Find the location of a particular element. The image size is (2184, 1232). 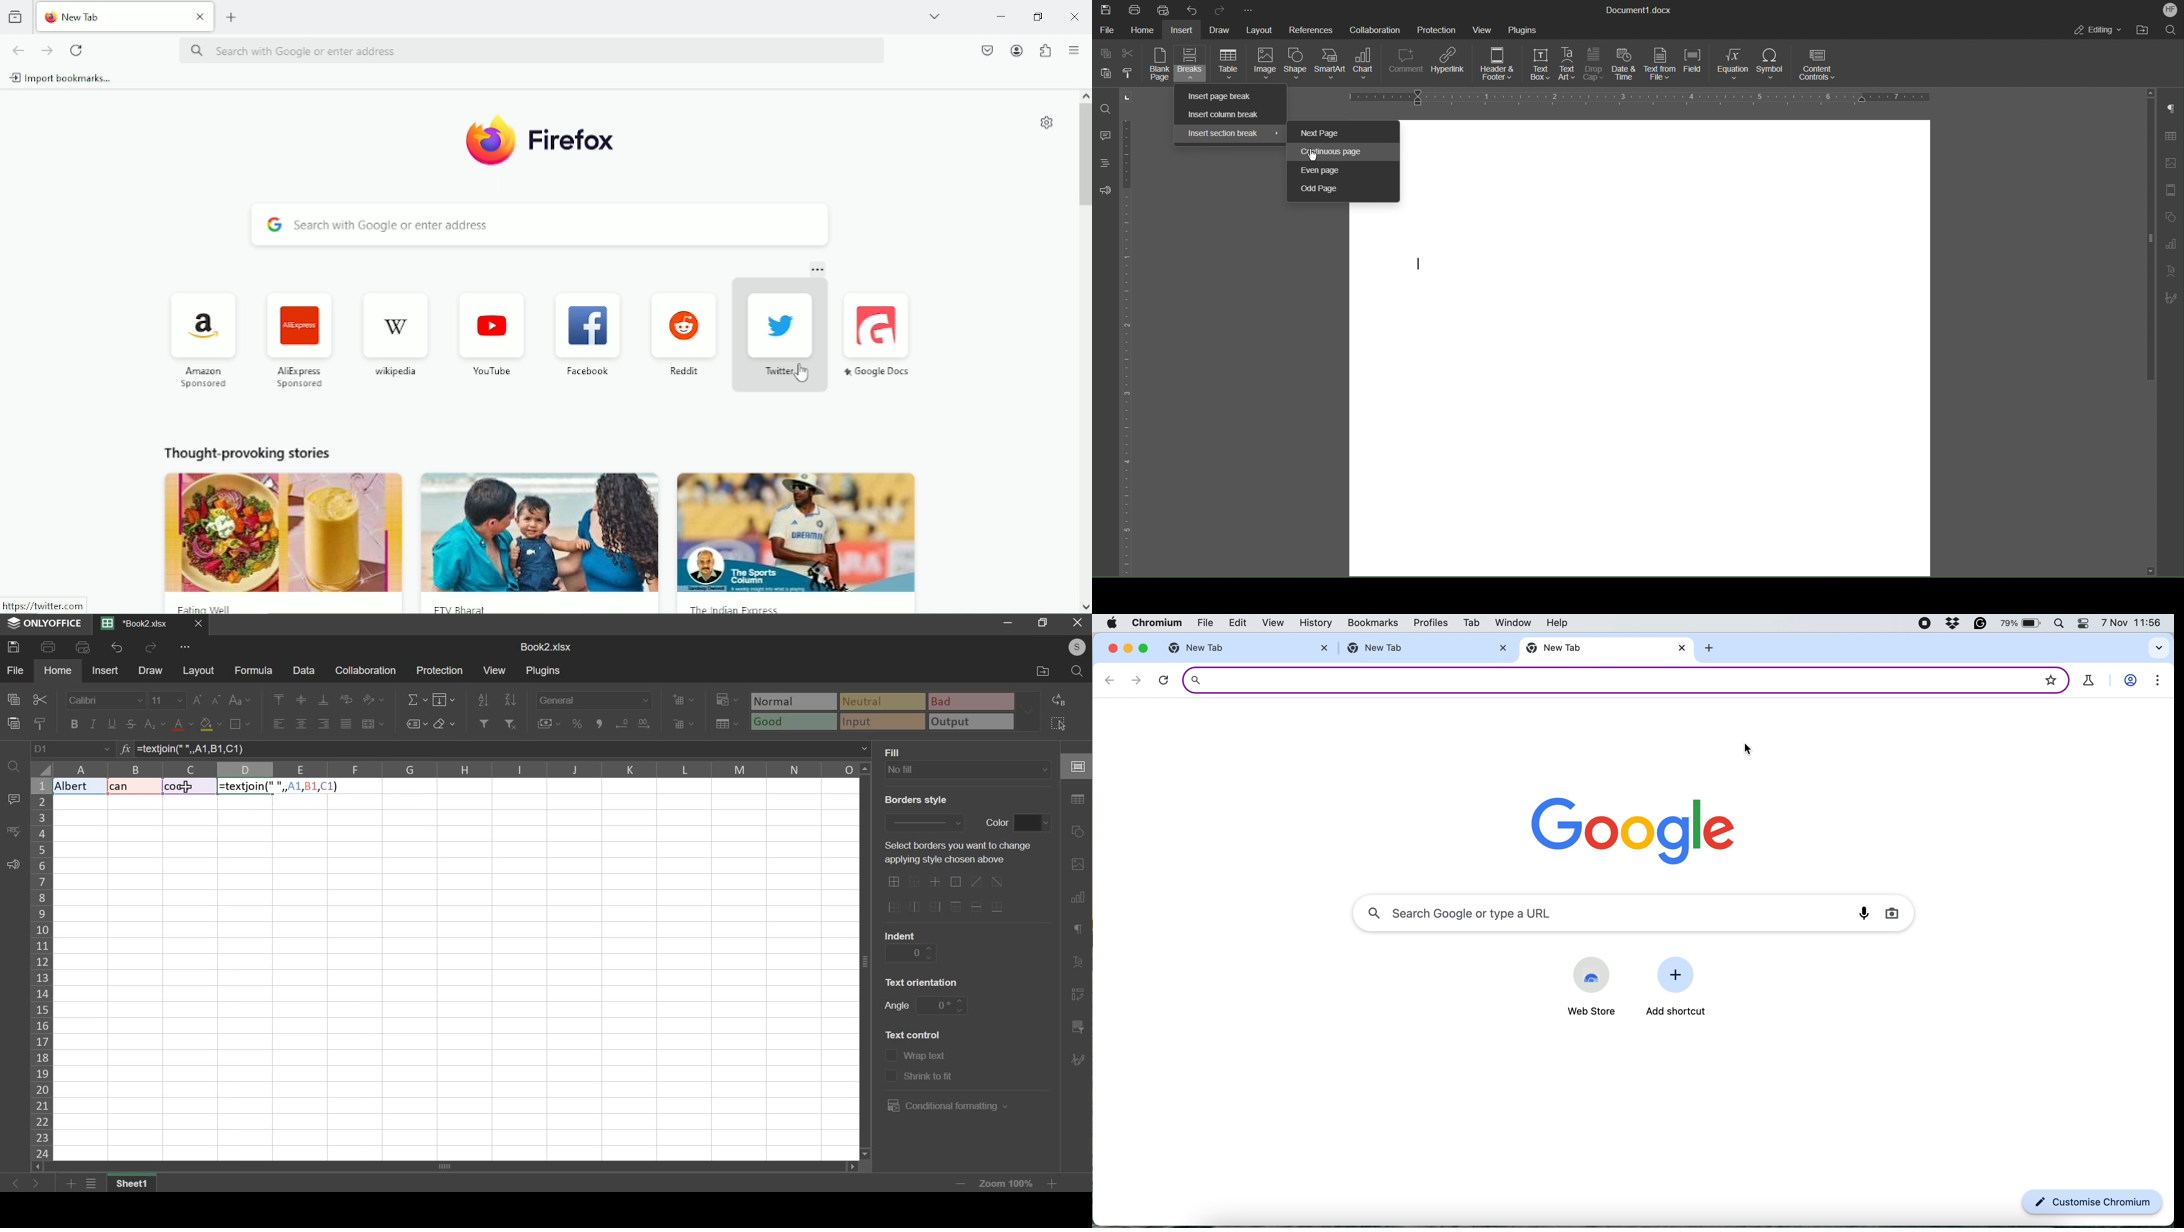

Shape is located at coordinates (1296, 65).